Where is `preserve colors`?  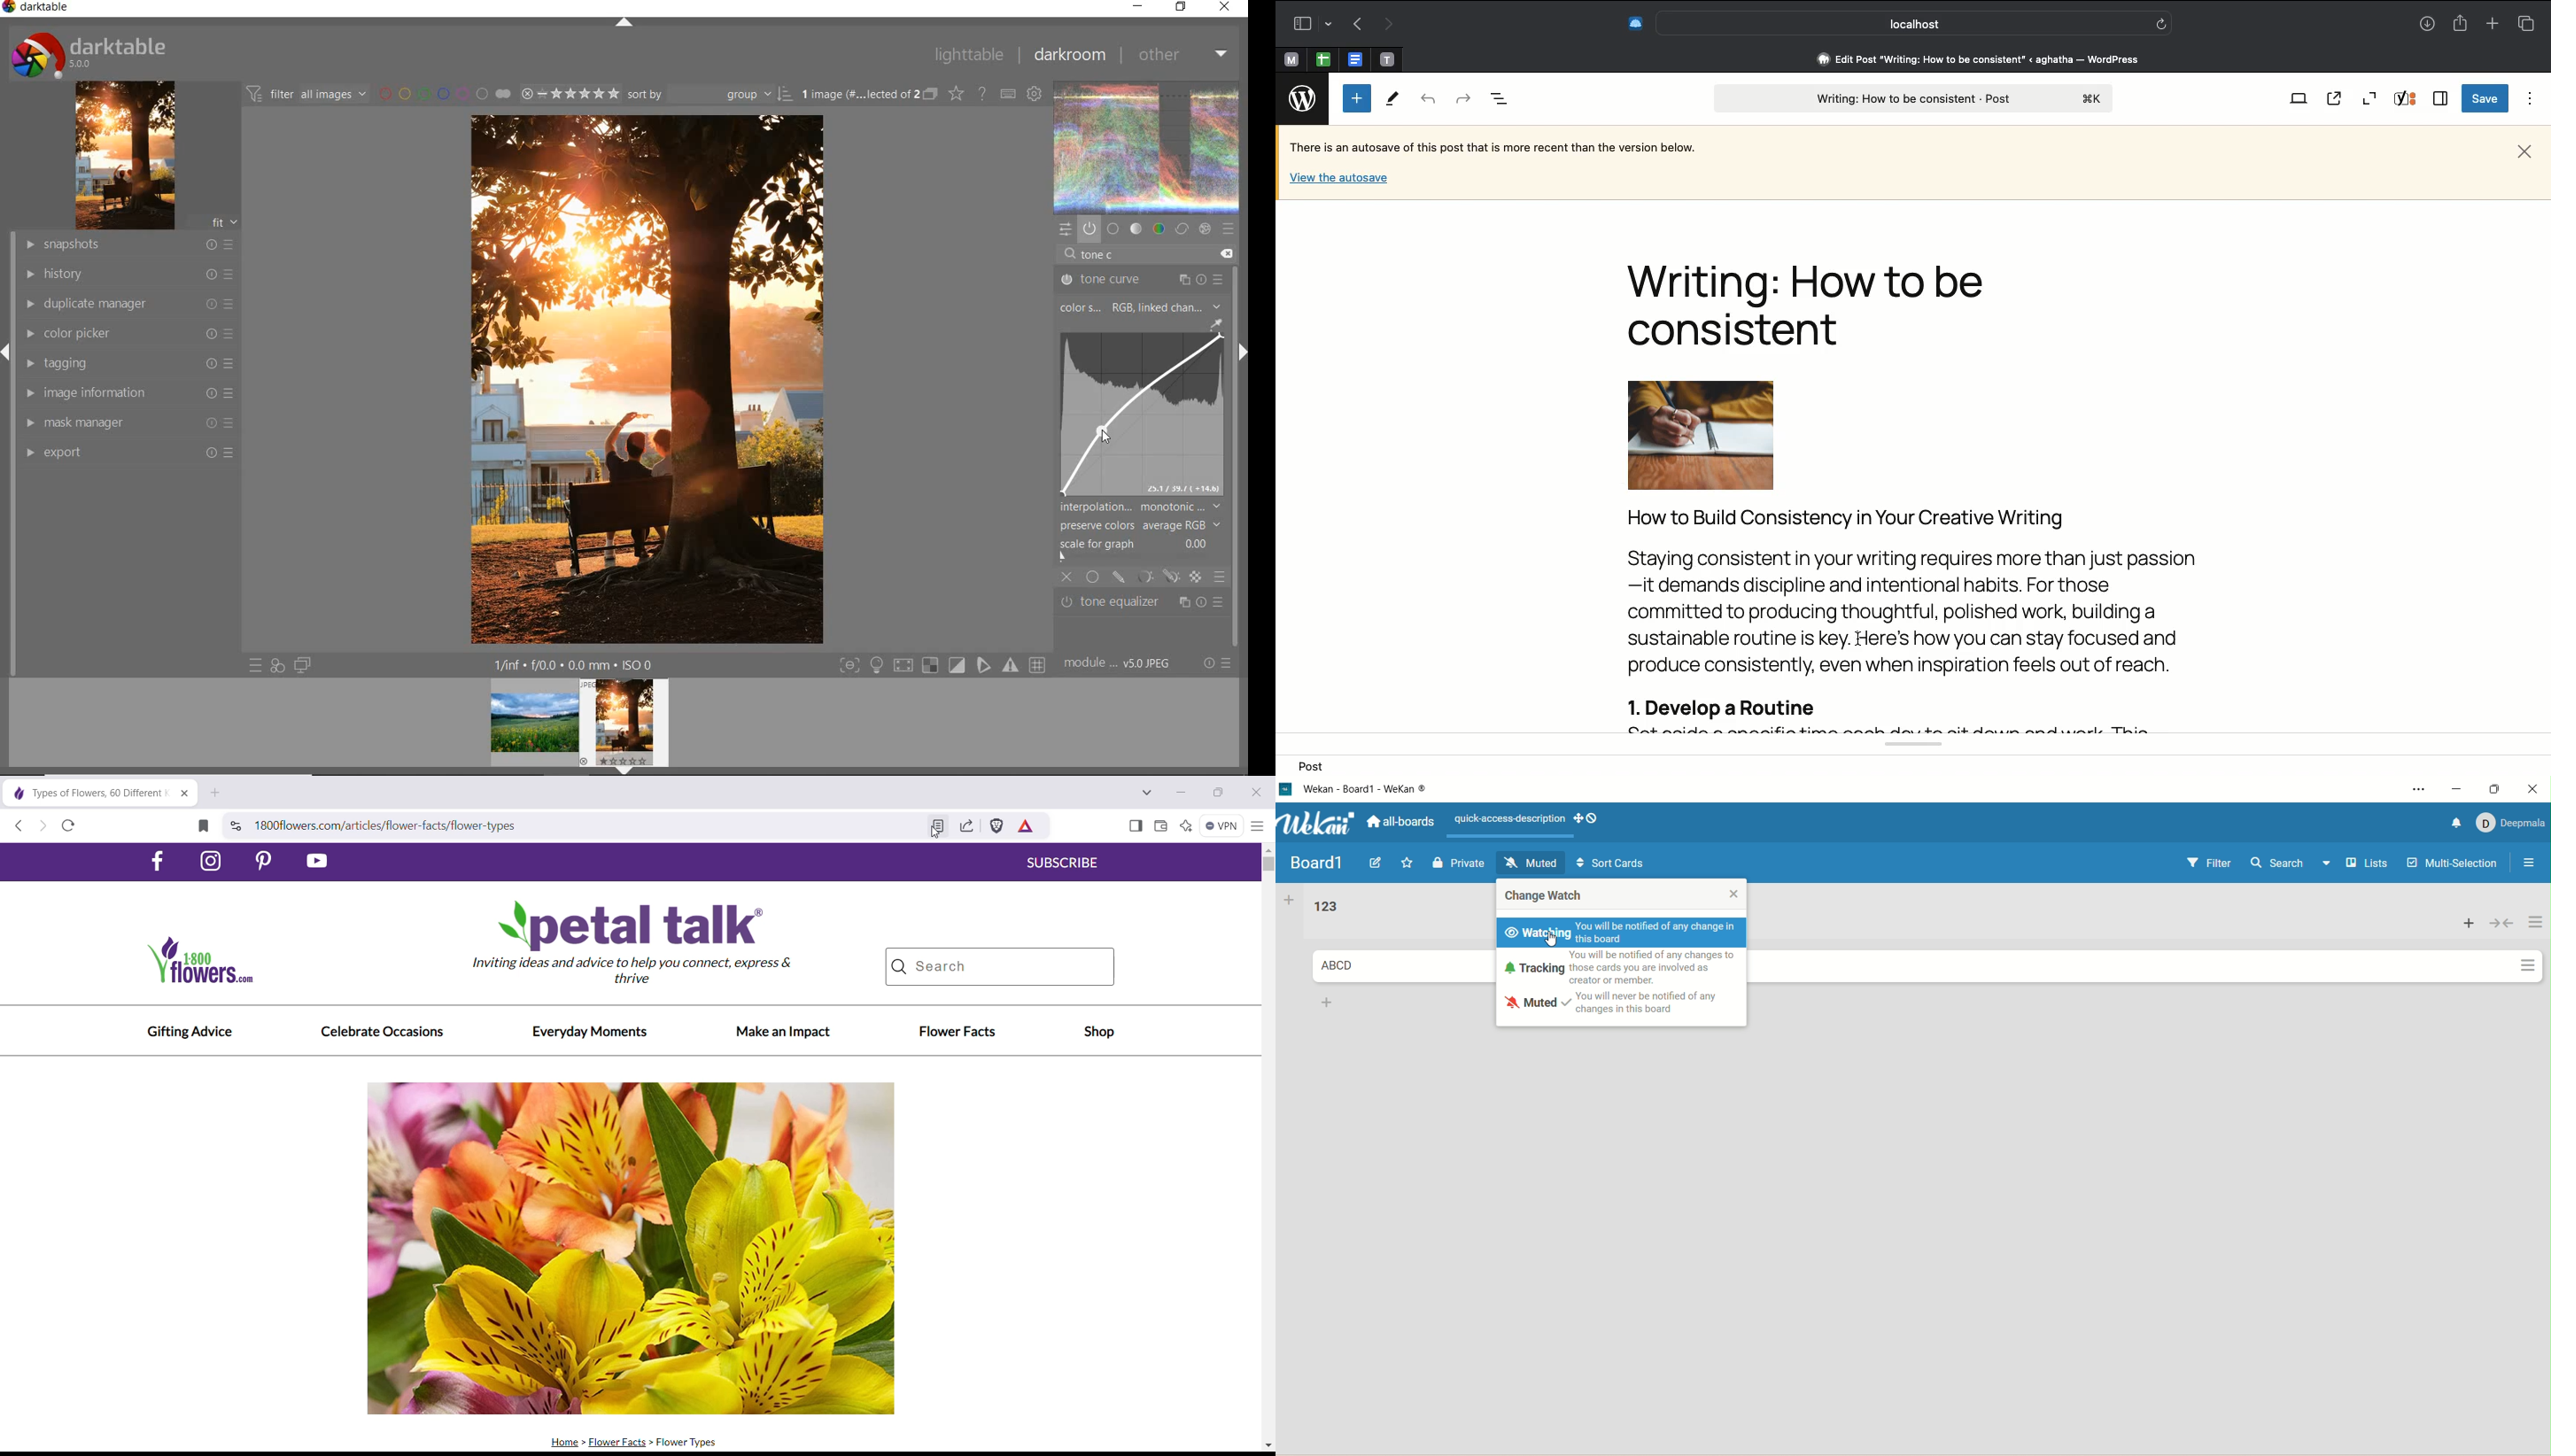 preserve colors is located at coordinates (1139, 525).